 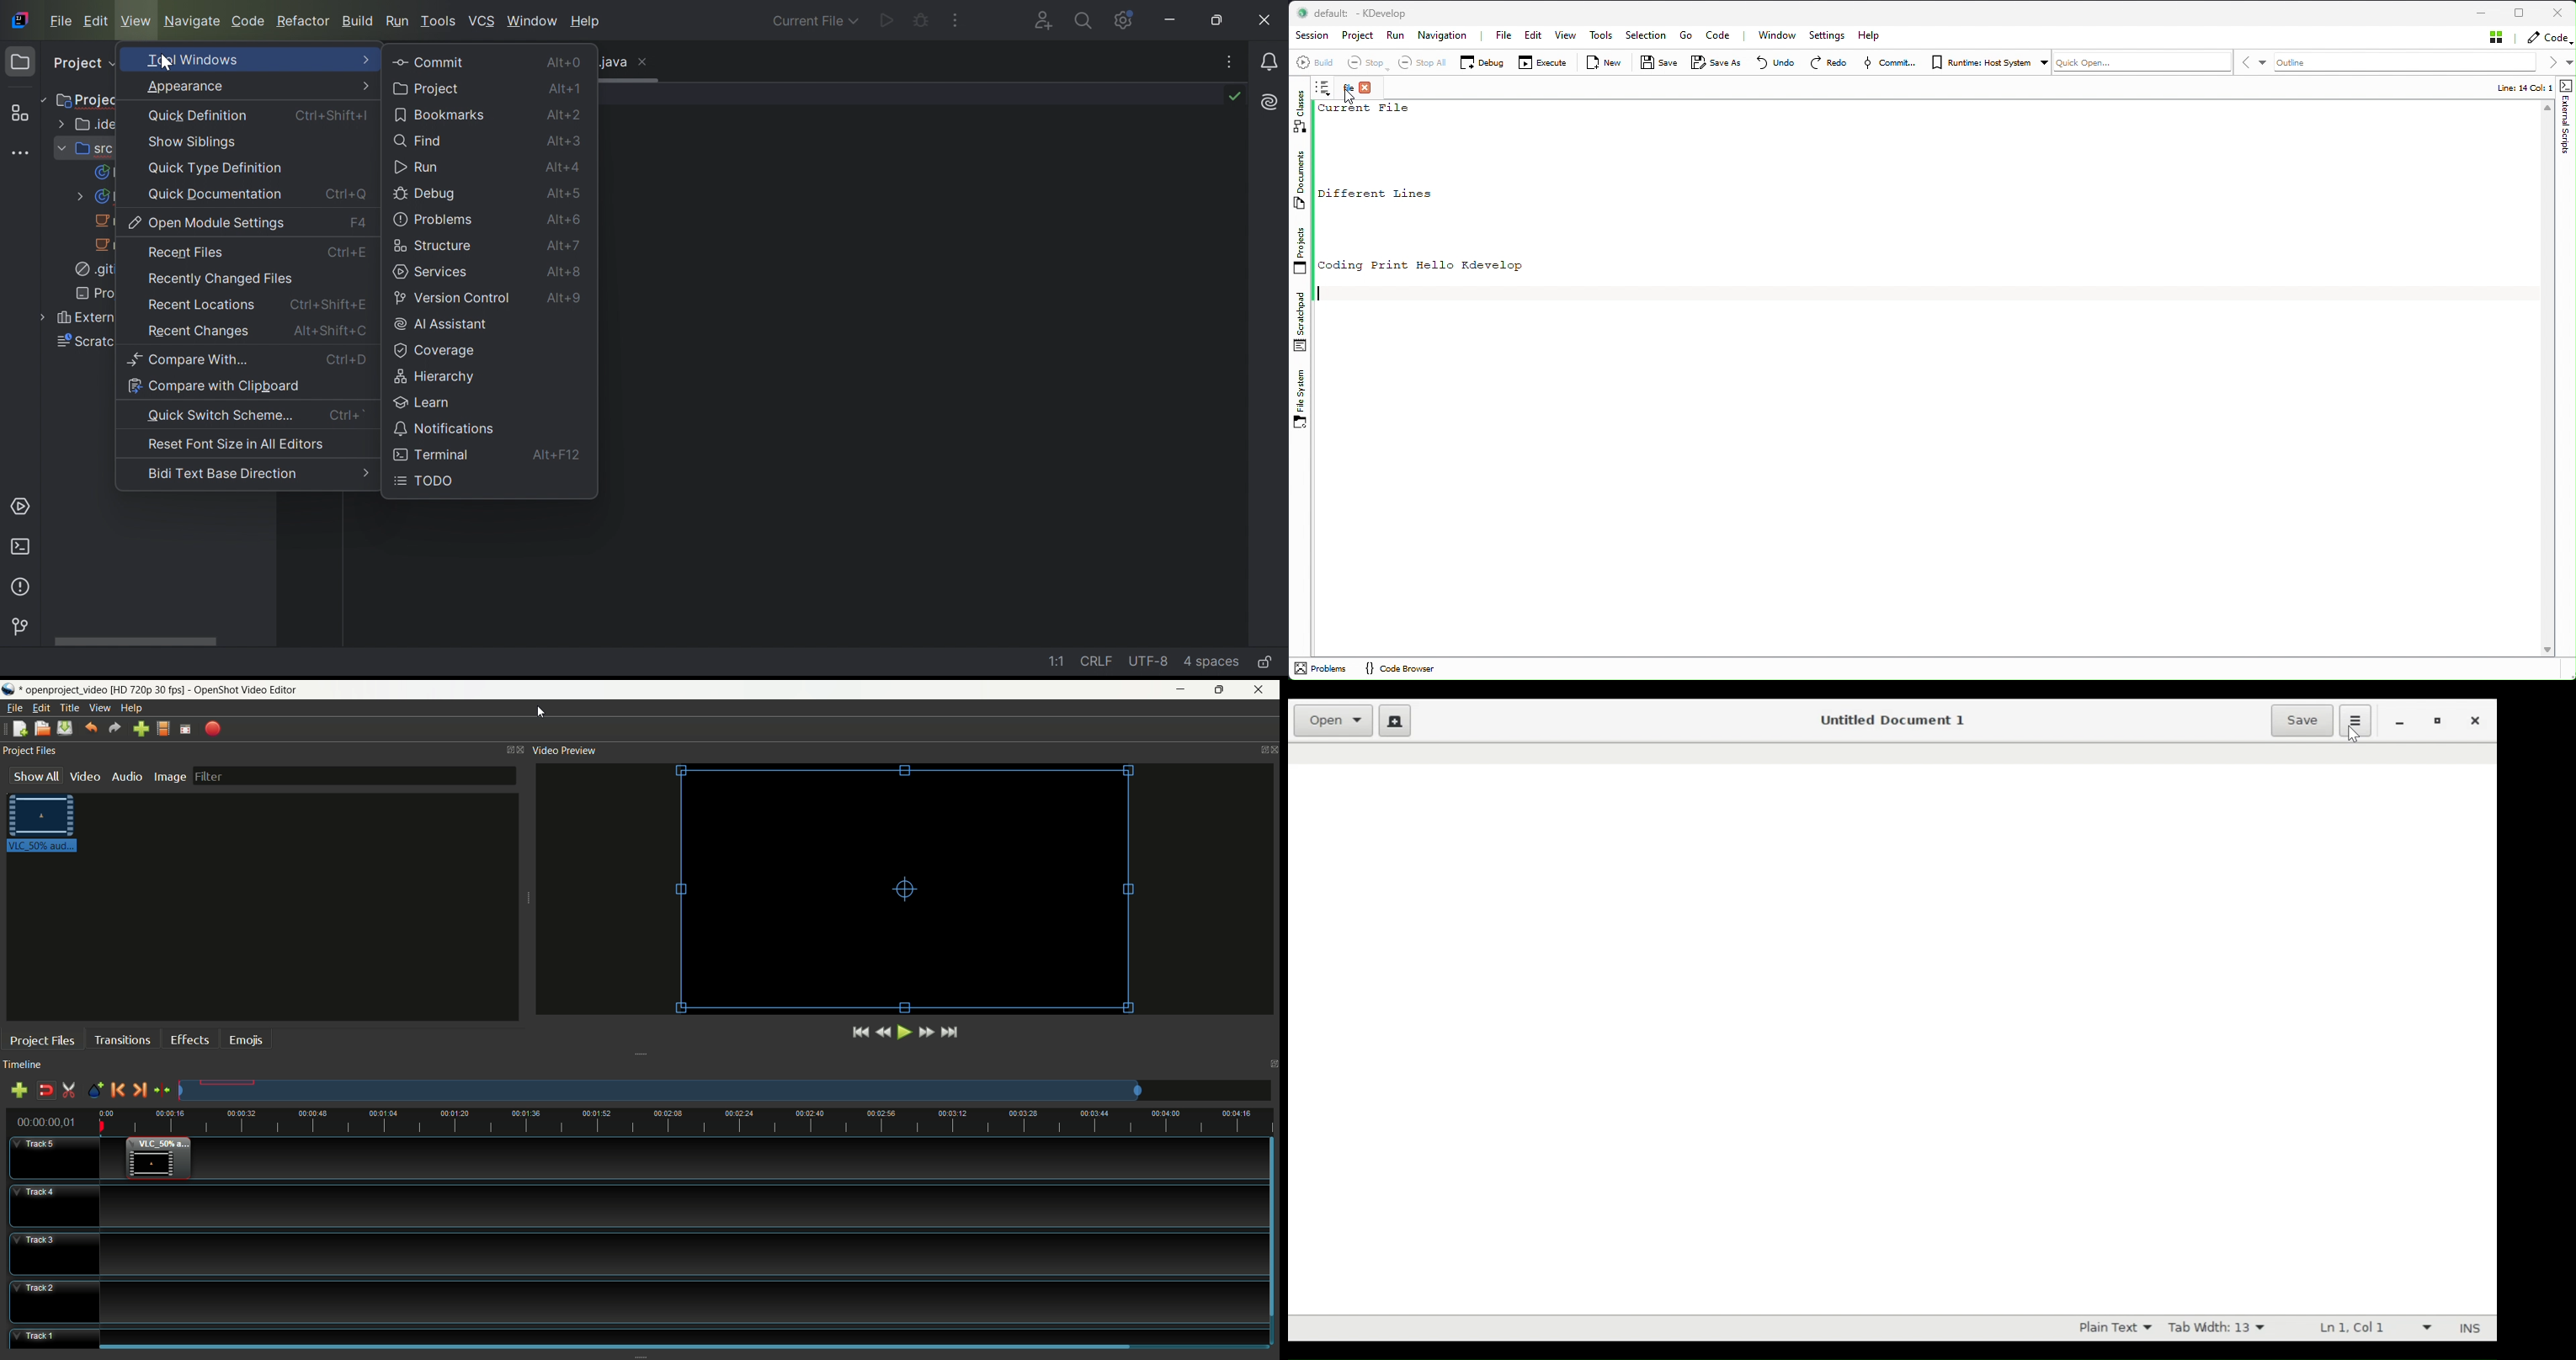 What do you see at coordinates (22, 155) in the screenshot?
I see `More tool windows` at bounding box center [22, 155].